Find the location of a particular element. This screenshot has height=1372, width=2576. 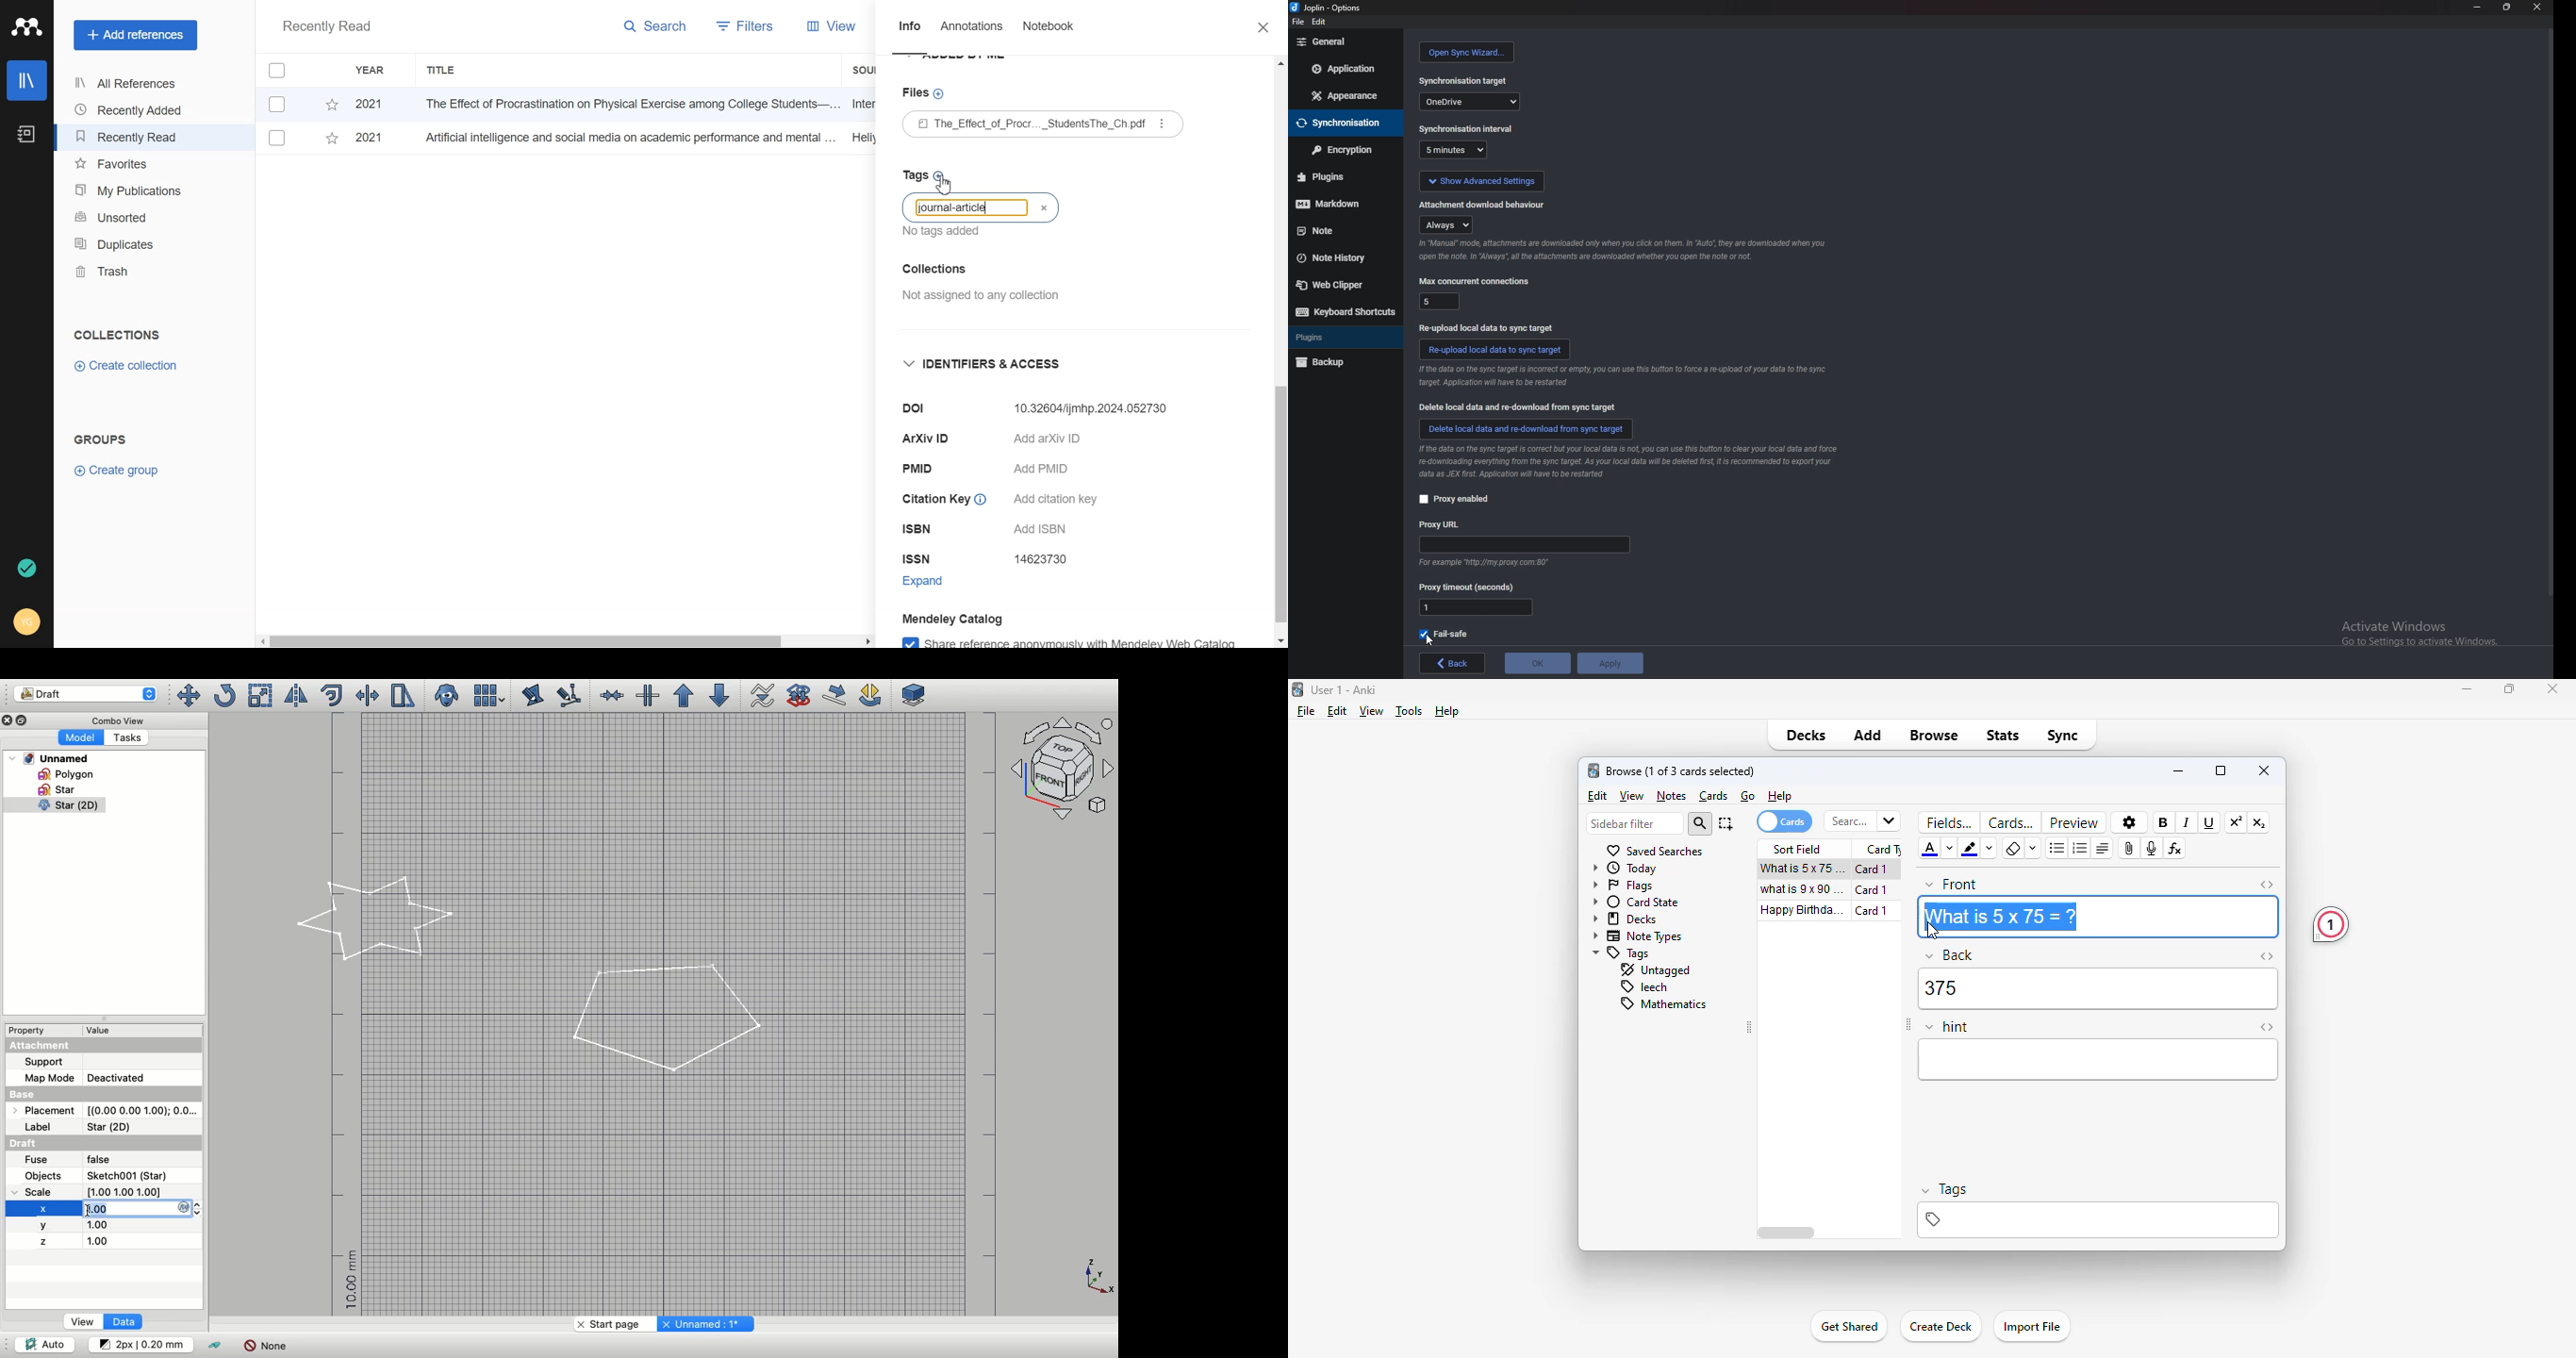

Logo is located at coordinates (27, 27).